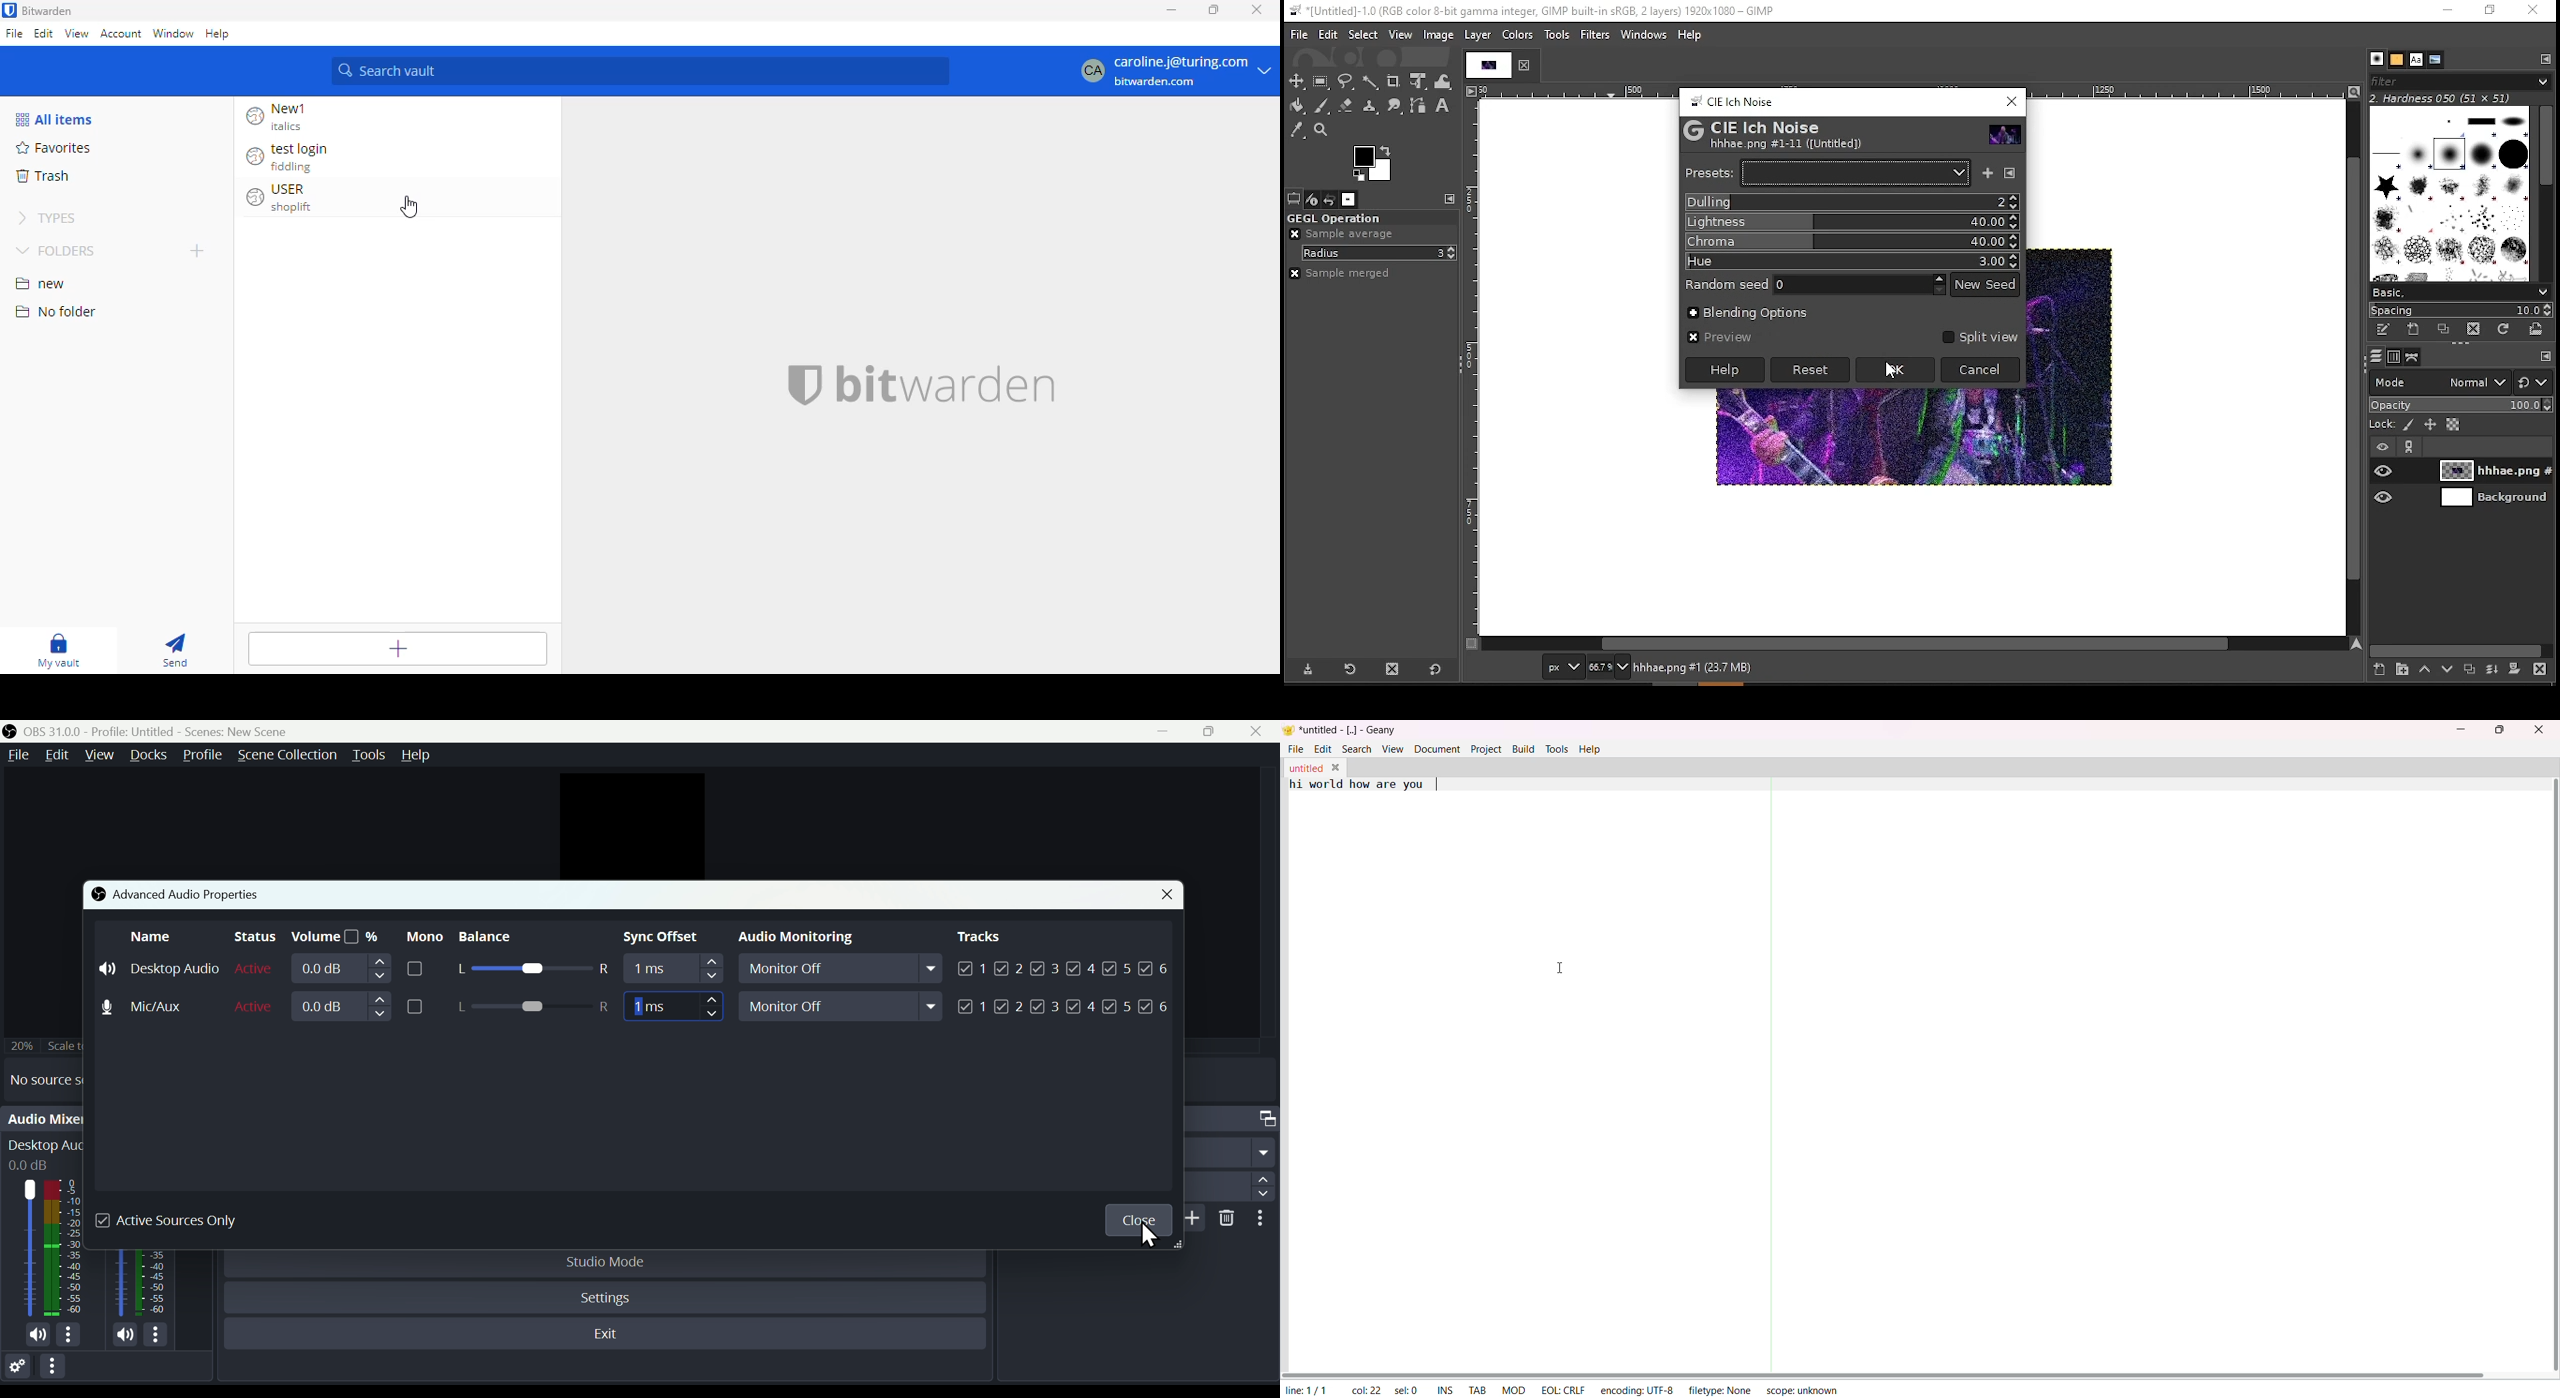  Describe the element at coordinates (255, 1005) in the screenshot. I see `Active` at that location.